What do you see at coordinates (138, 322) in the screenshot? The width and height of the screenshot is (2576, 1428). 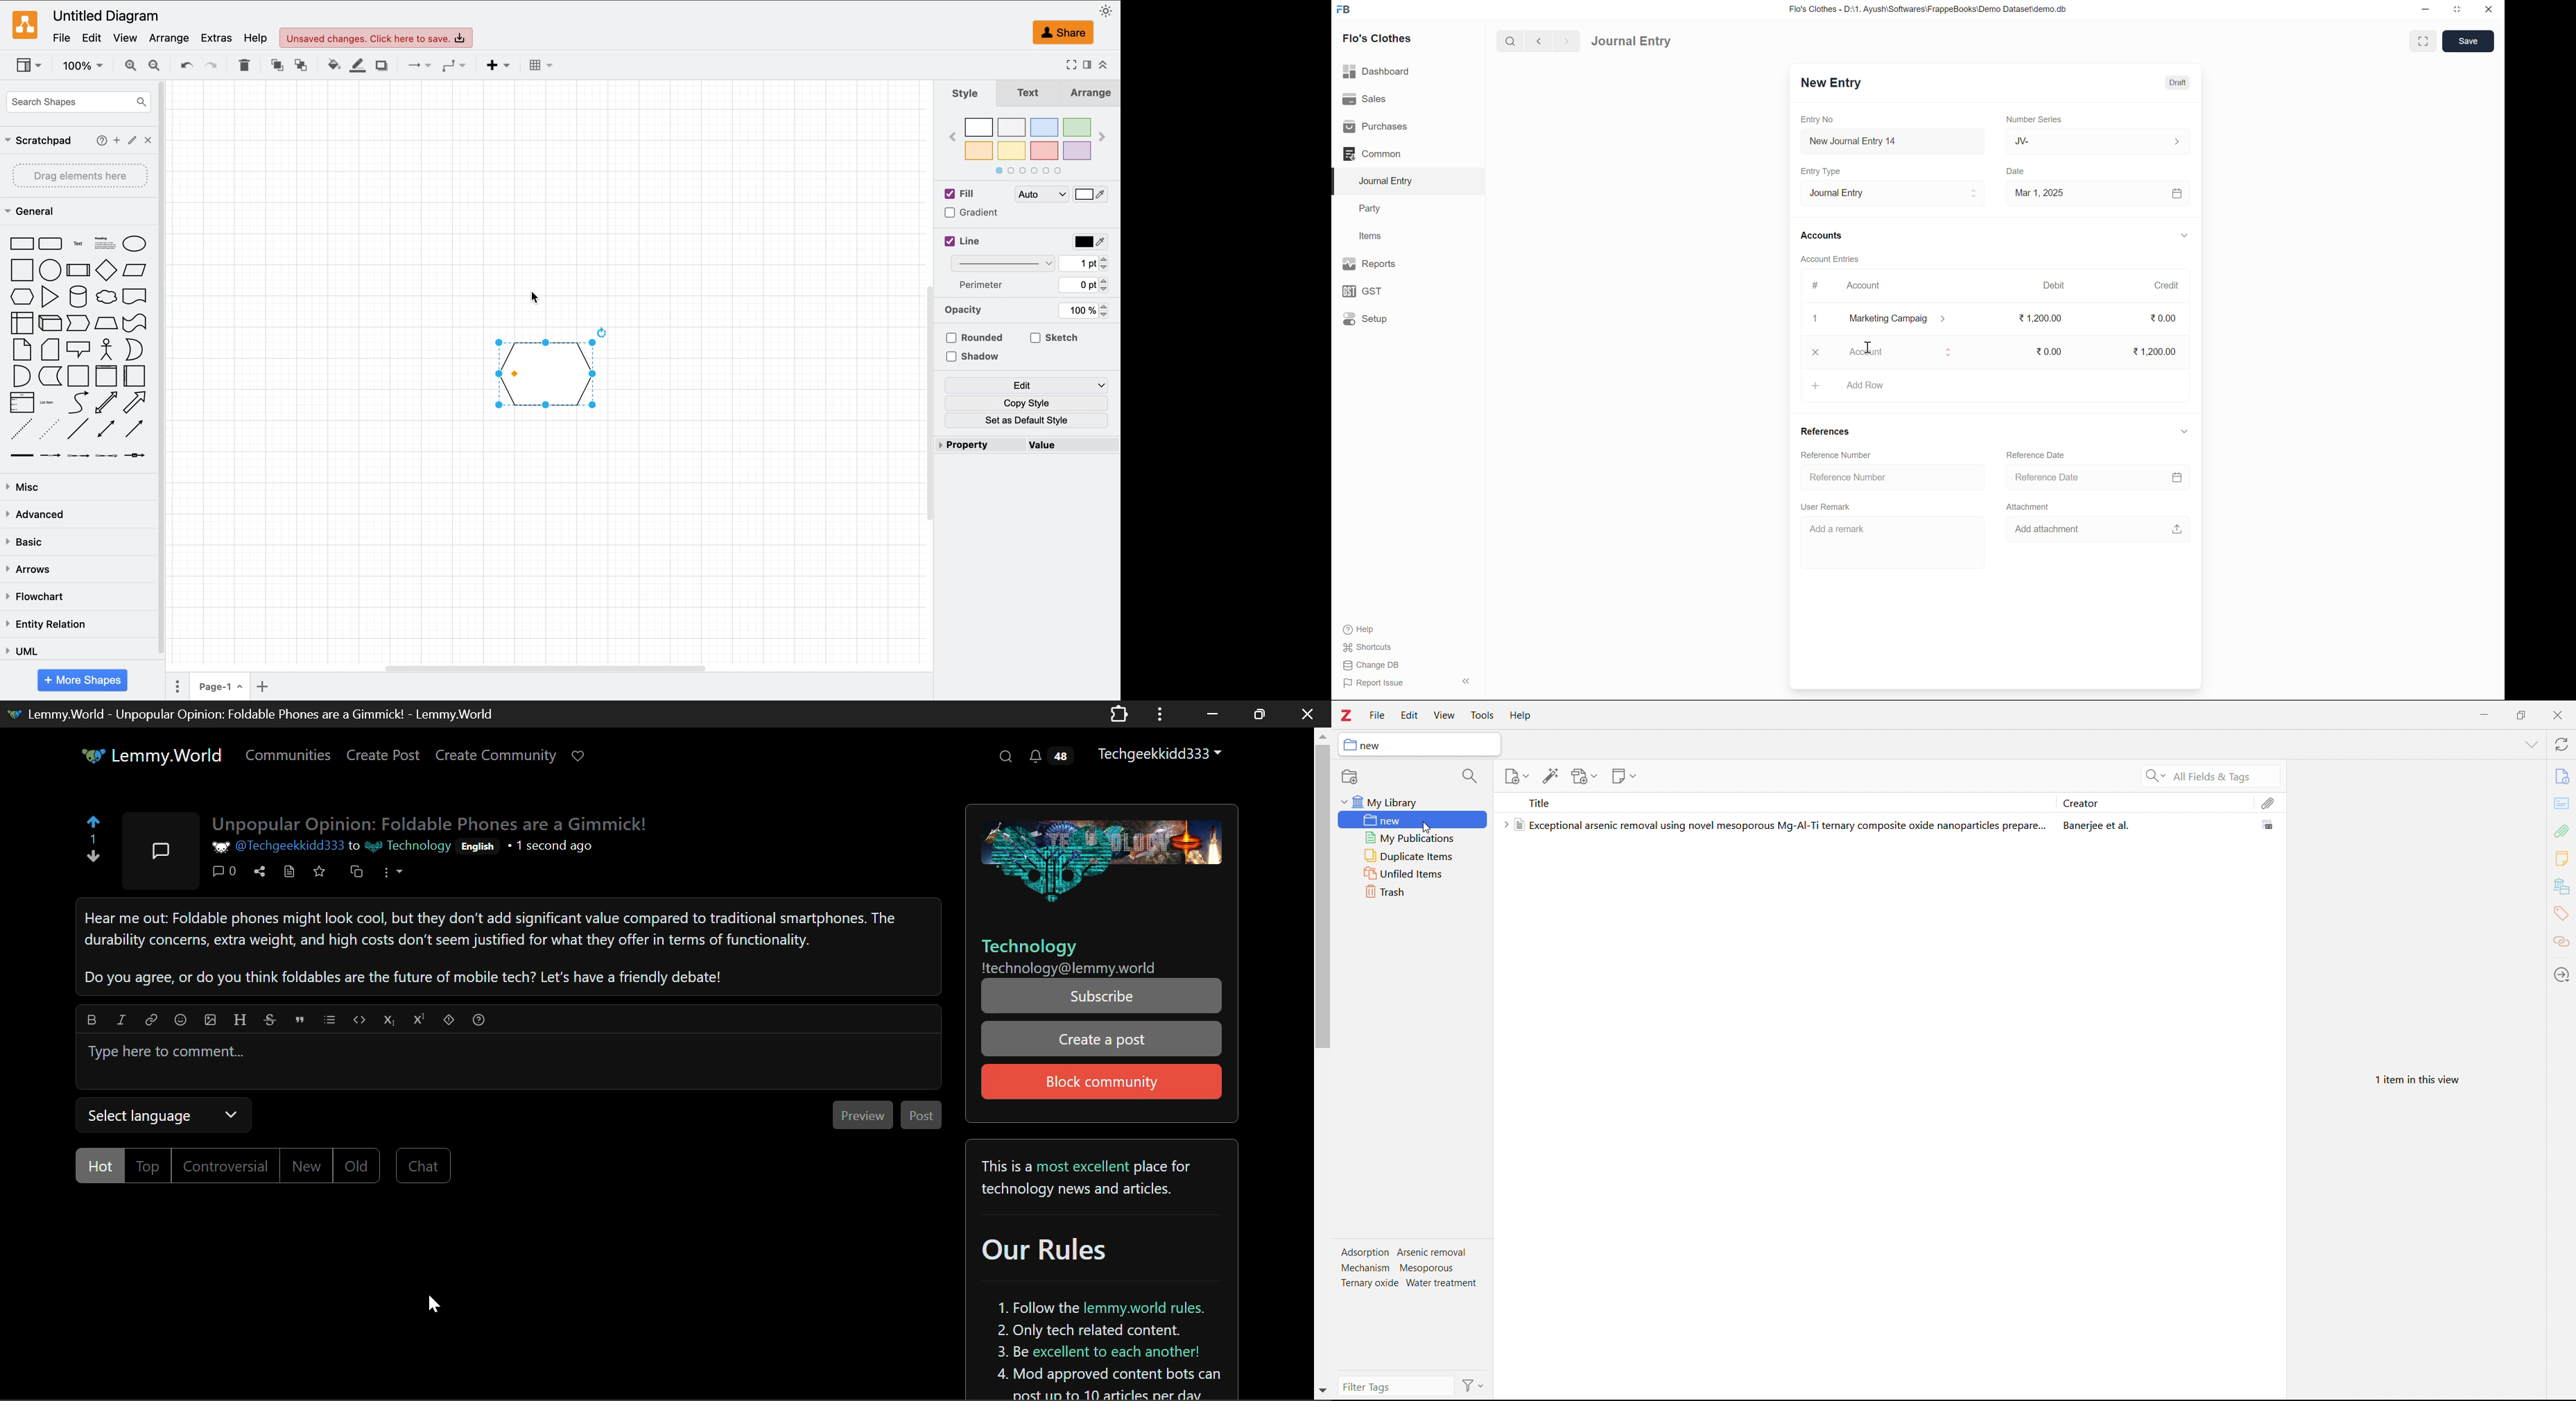 I see `tape` at bounding box center [138, 322].